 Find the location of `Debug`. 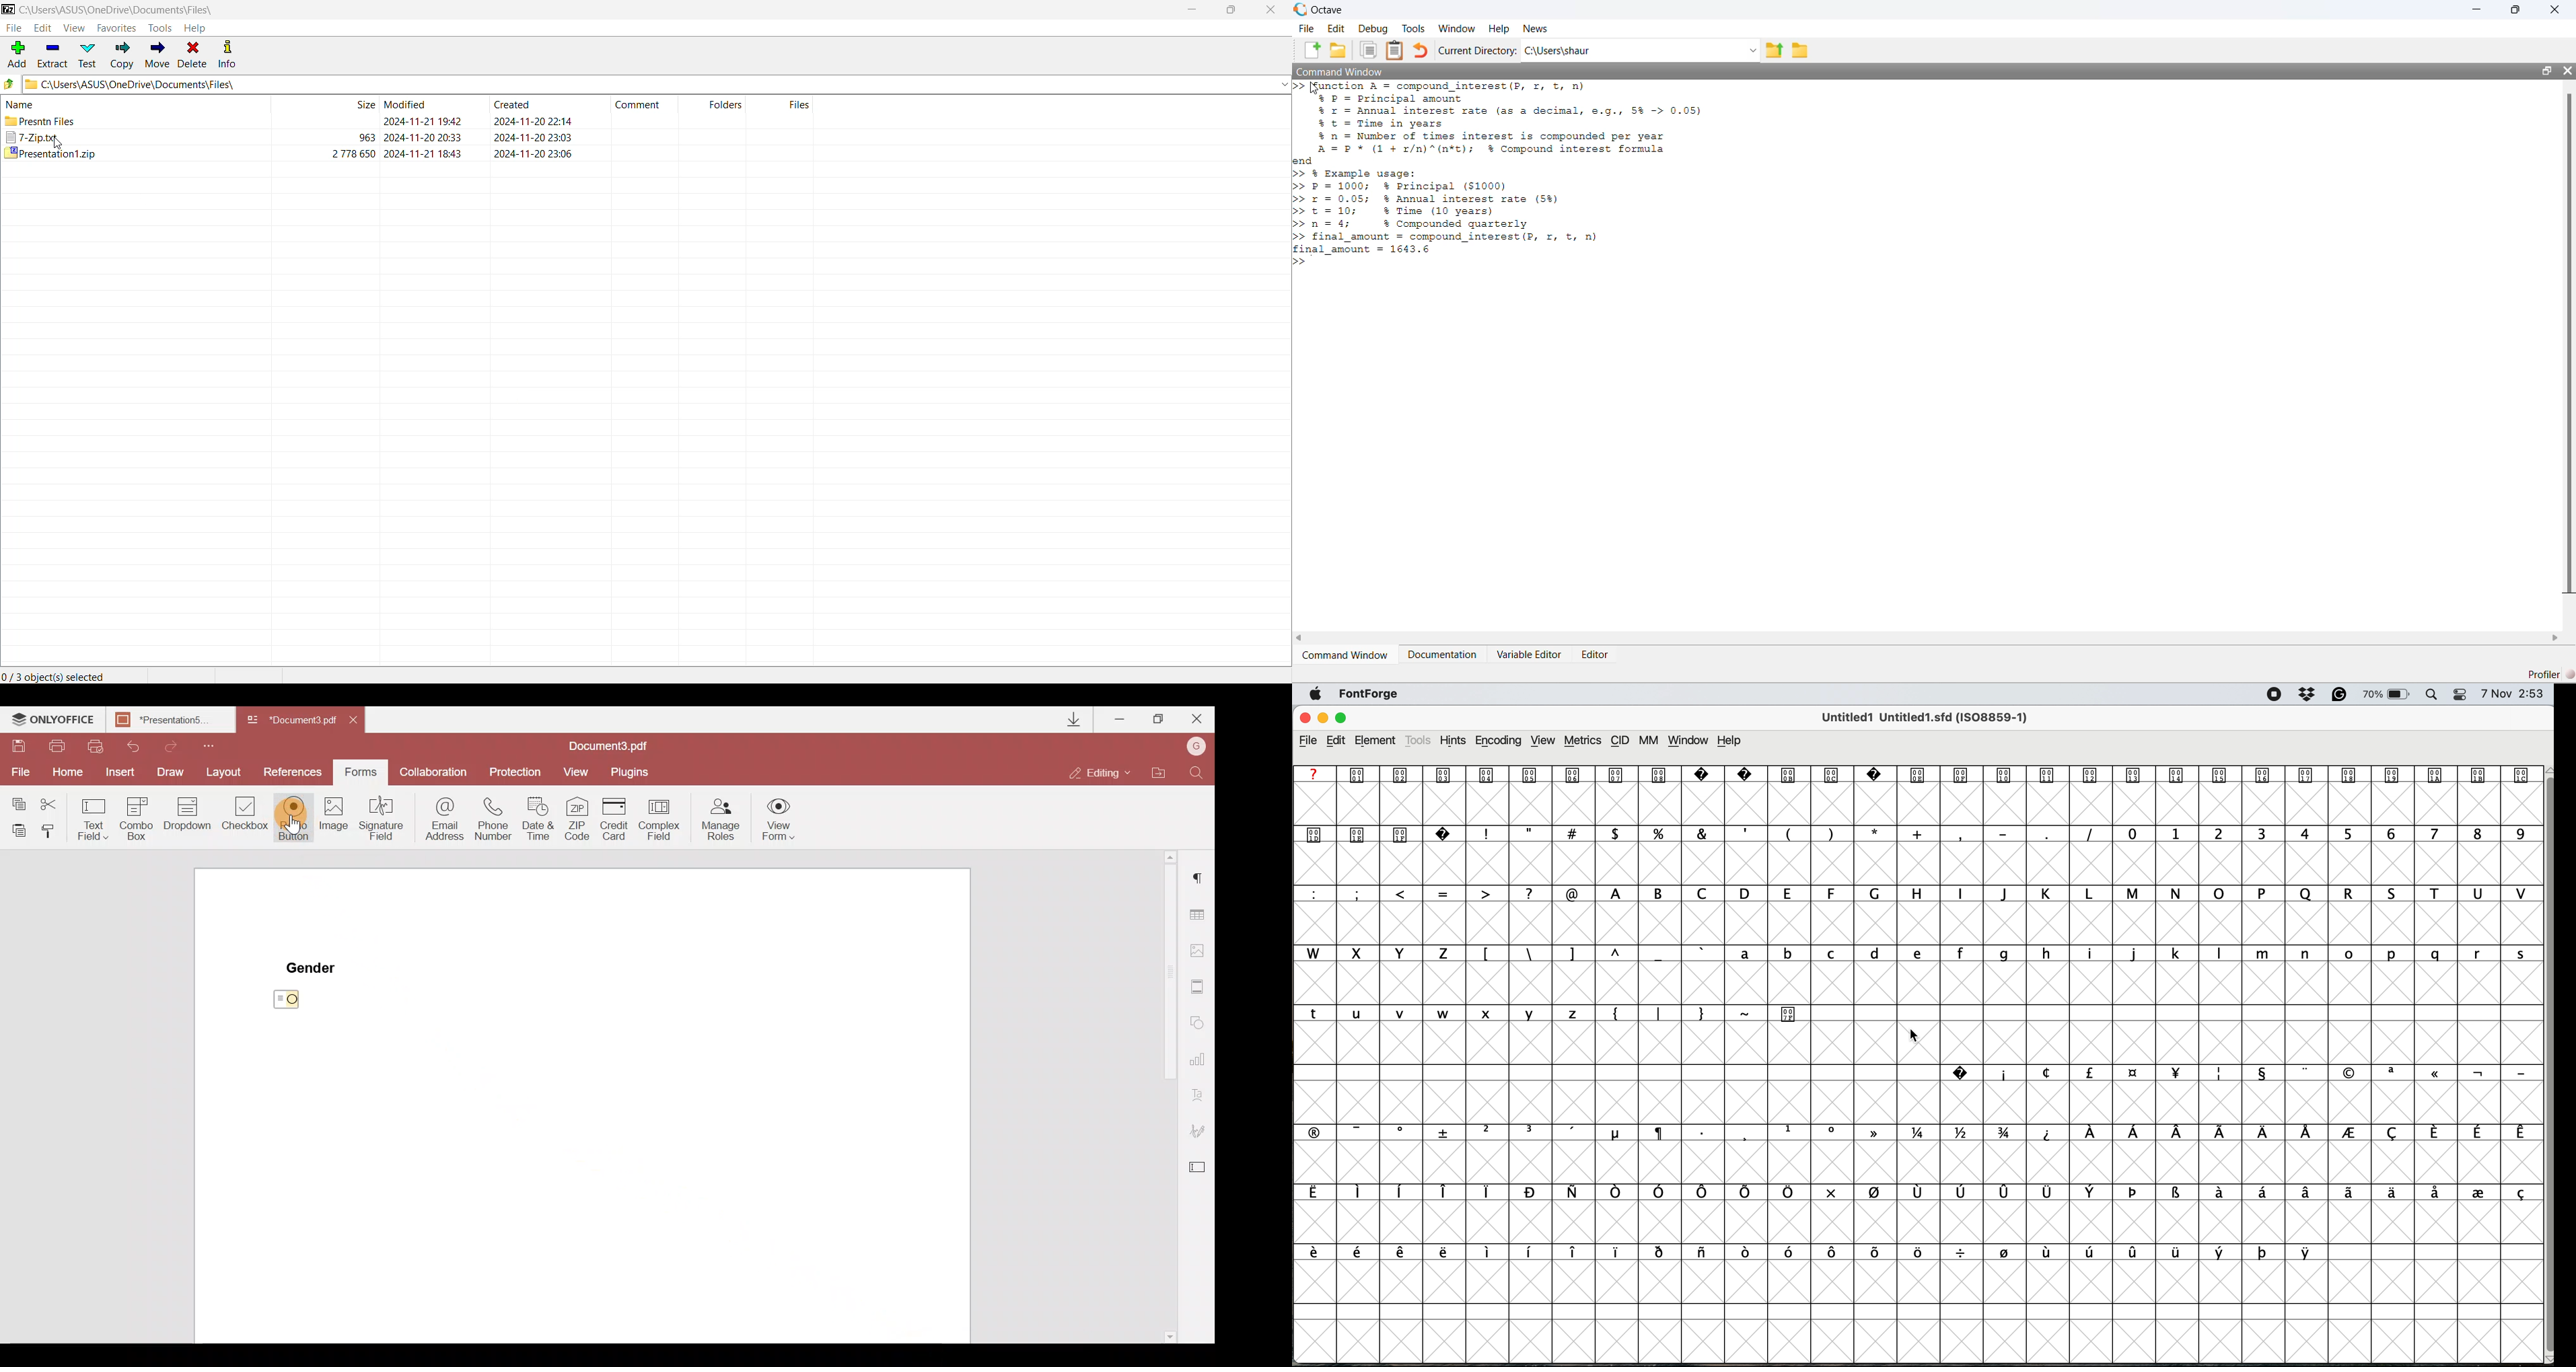

Debug is located at coordinates (1373, 29).